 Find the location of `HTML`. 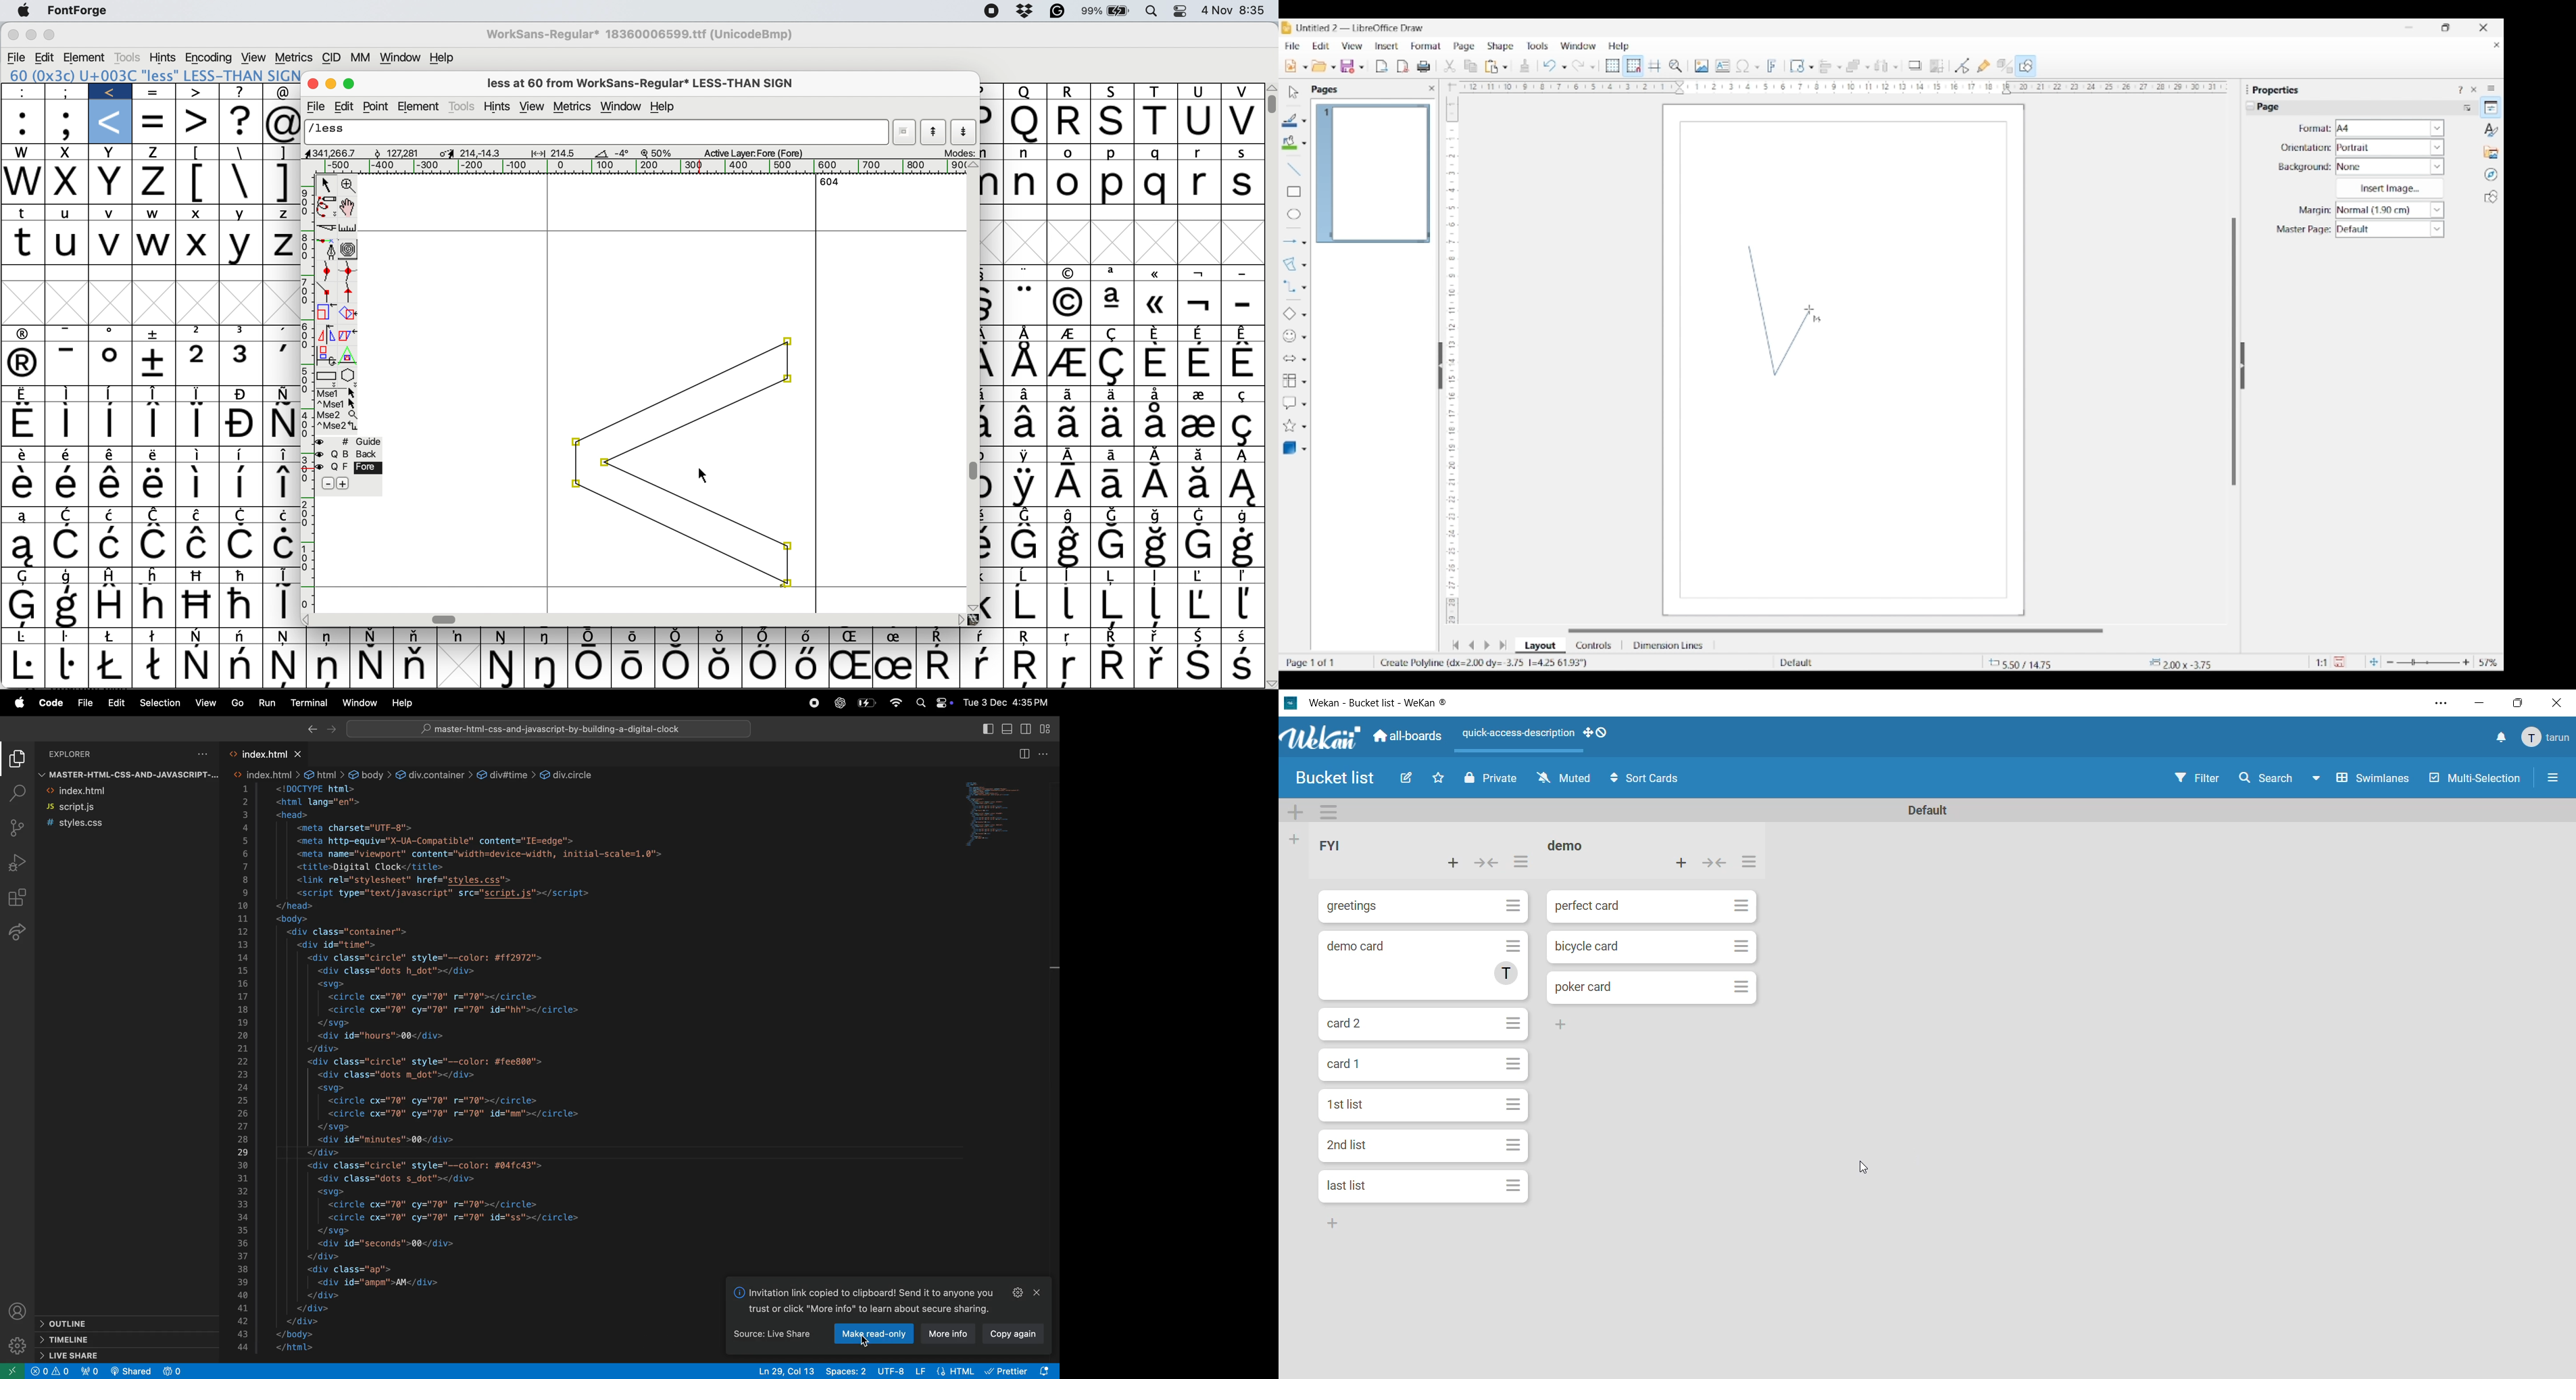

HTML is located at coordinates (955, 1371).